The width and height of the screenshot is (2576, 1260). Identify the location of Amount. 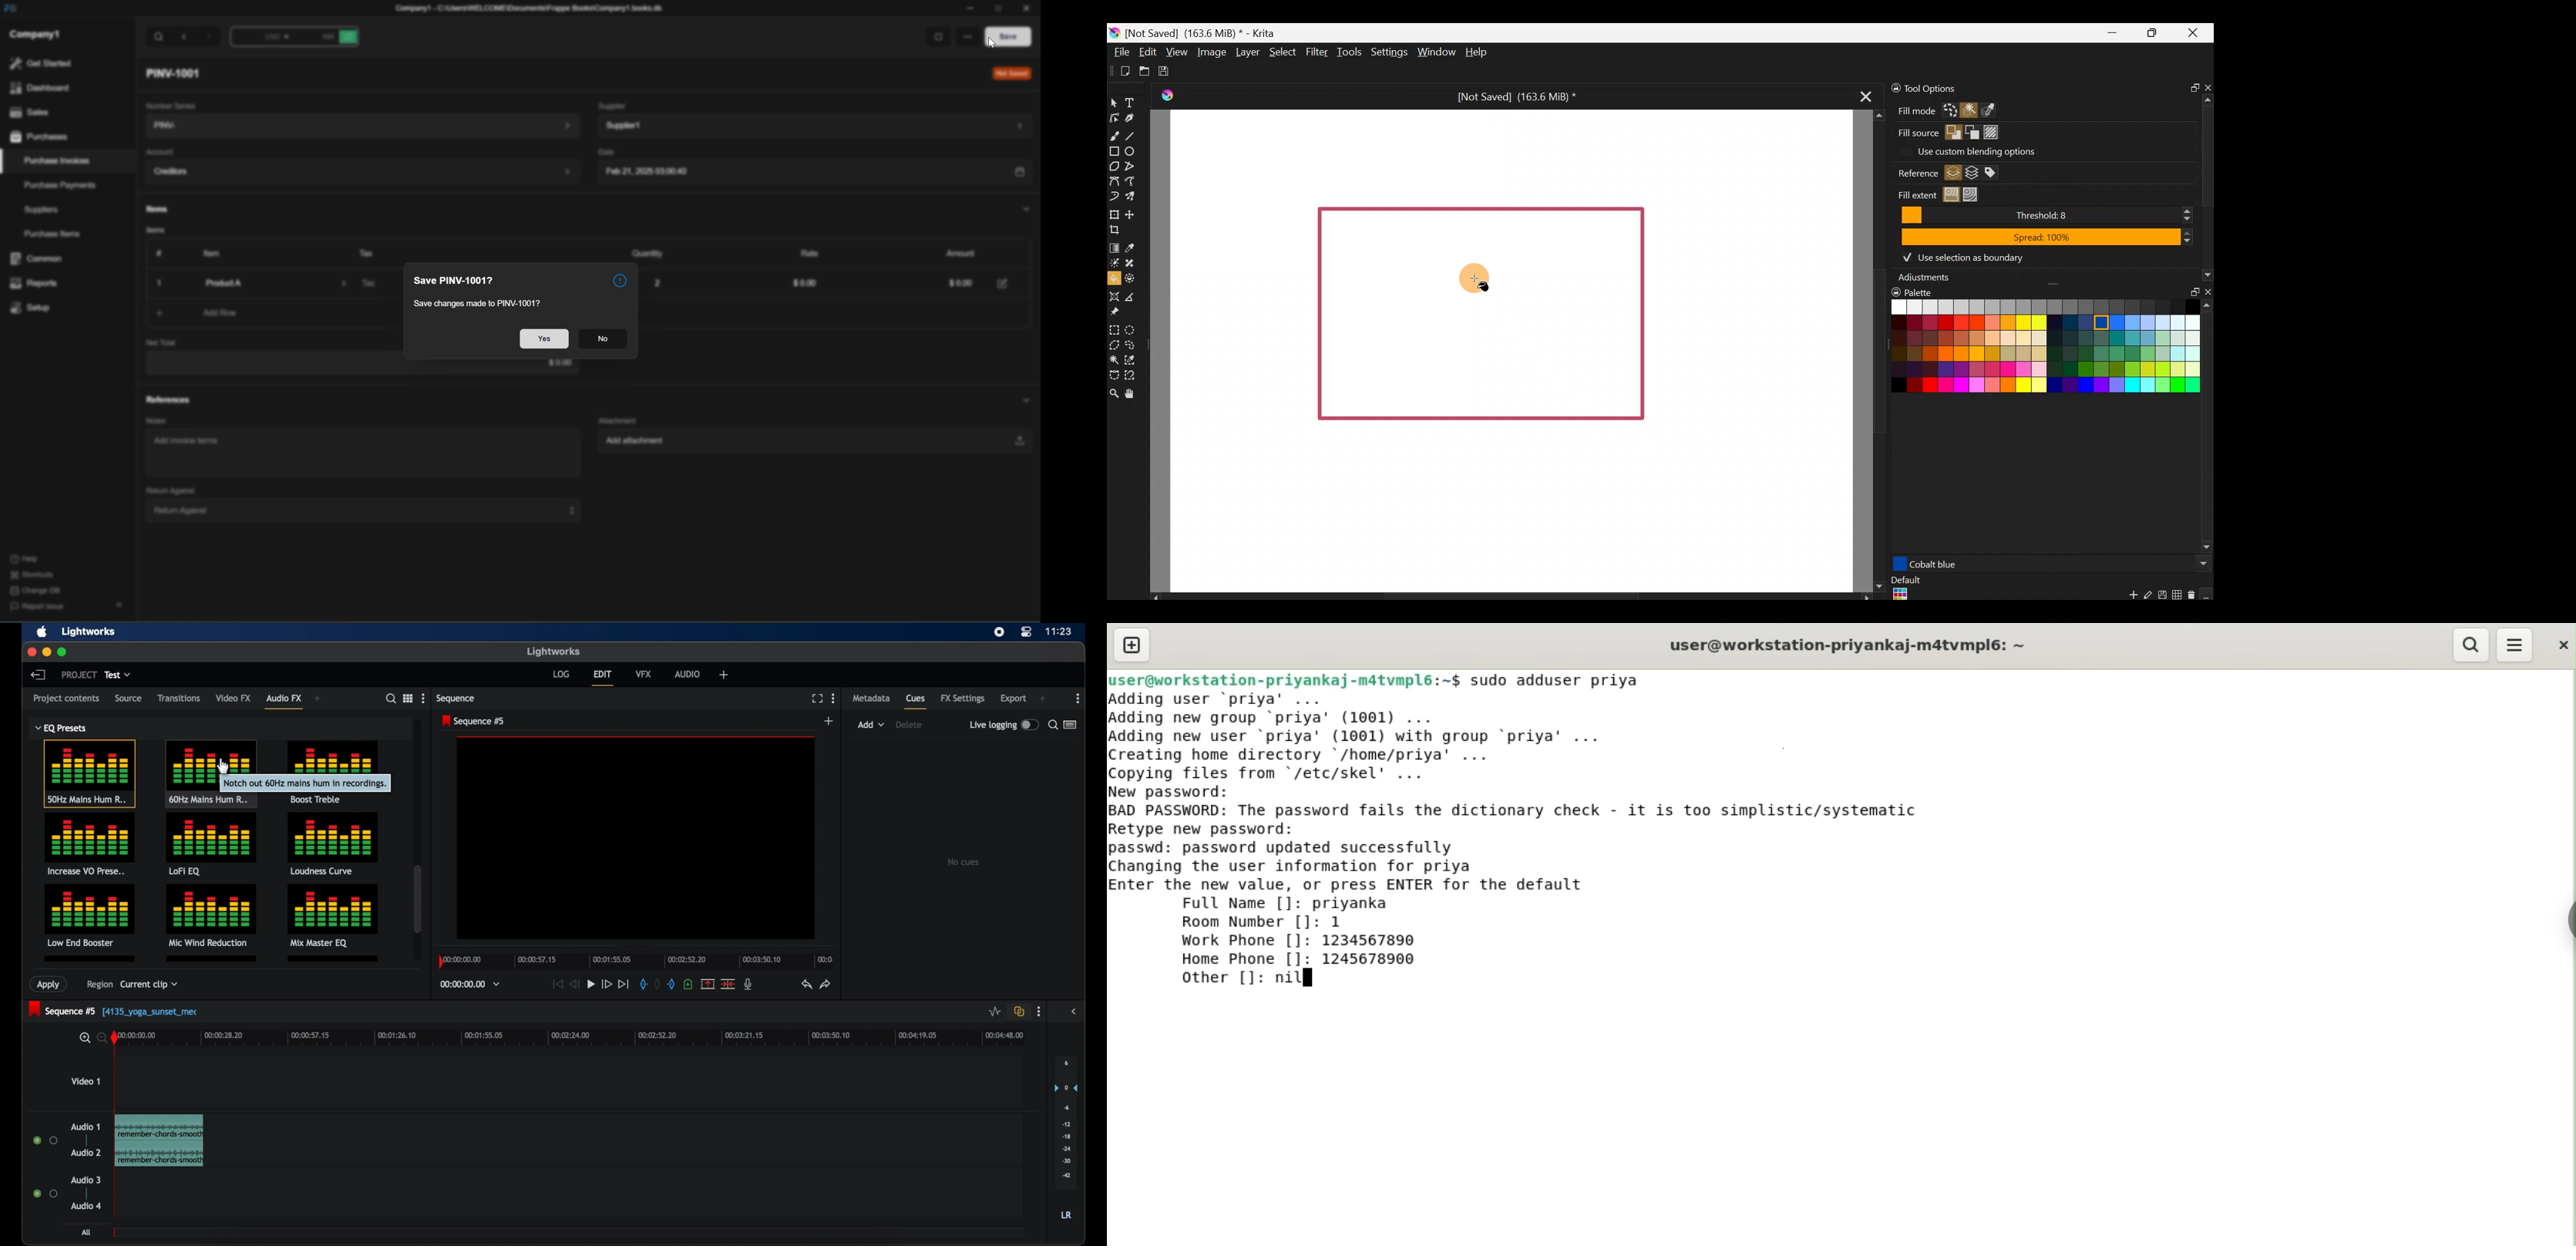
(957, 253).